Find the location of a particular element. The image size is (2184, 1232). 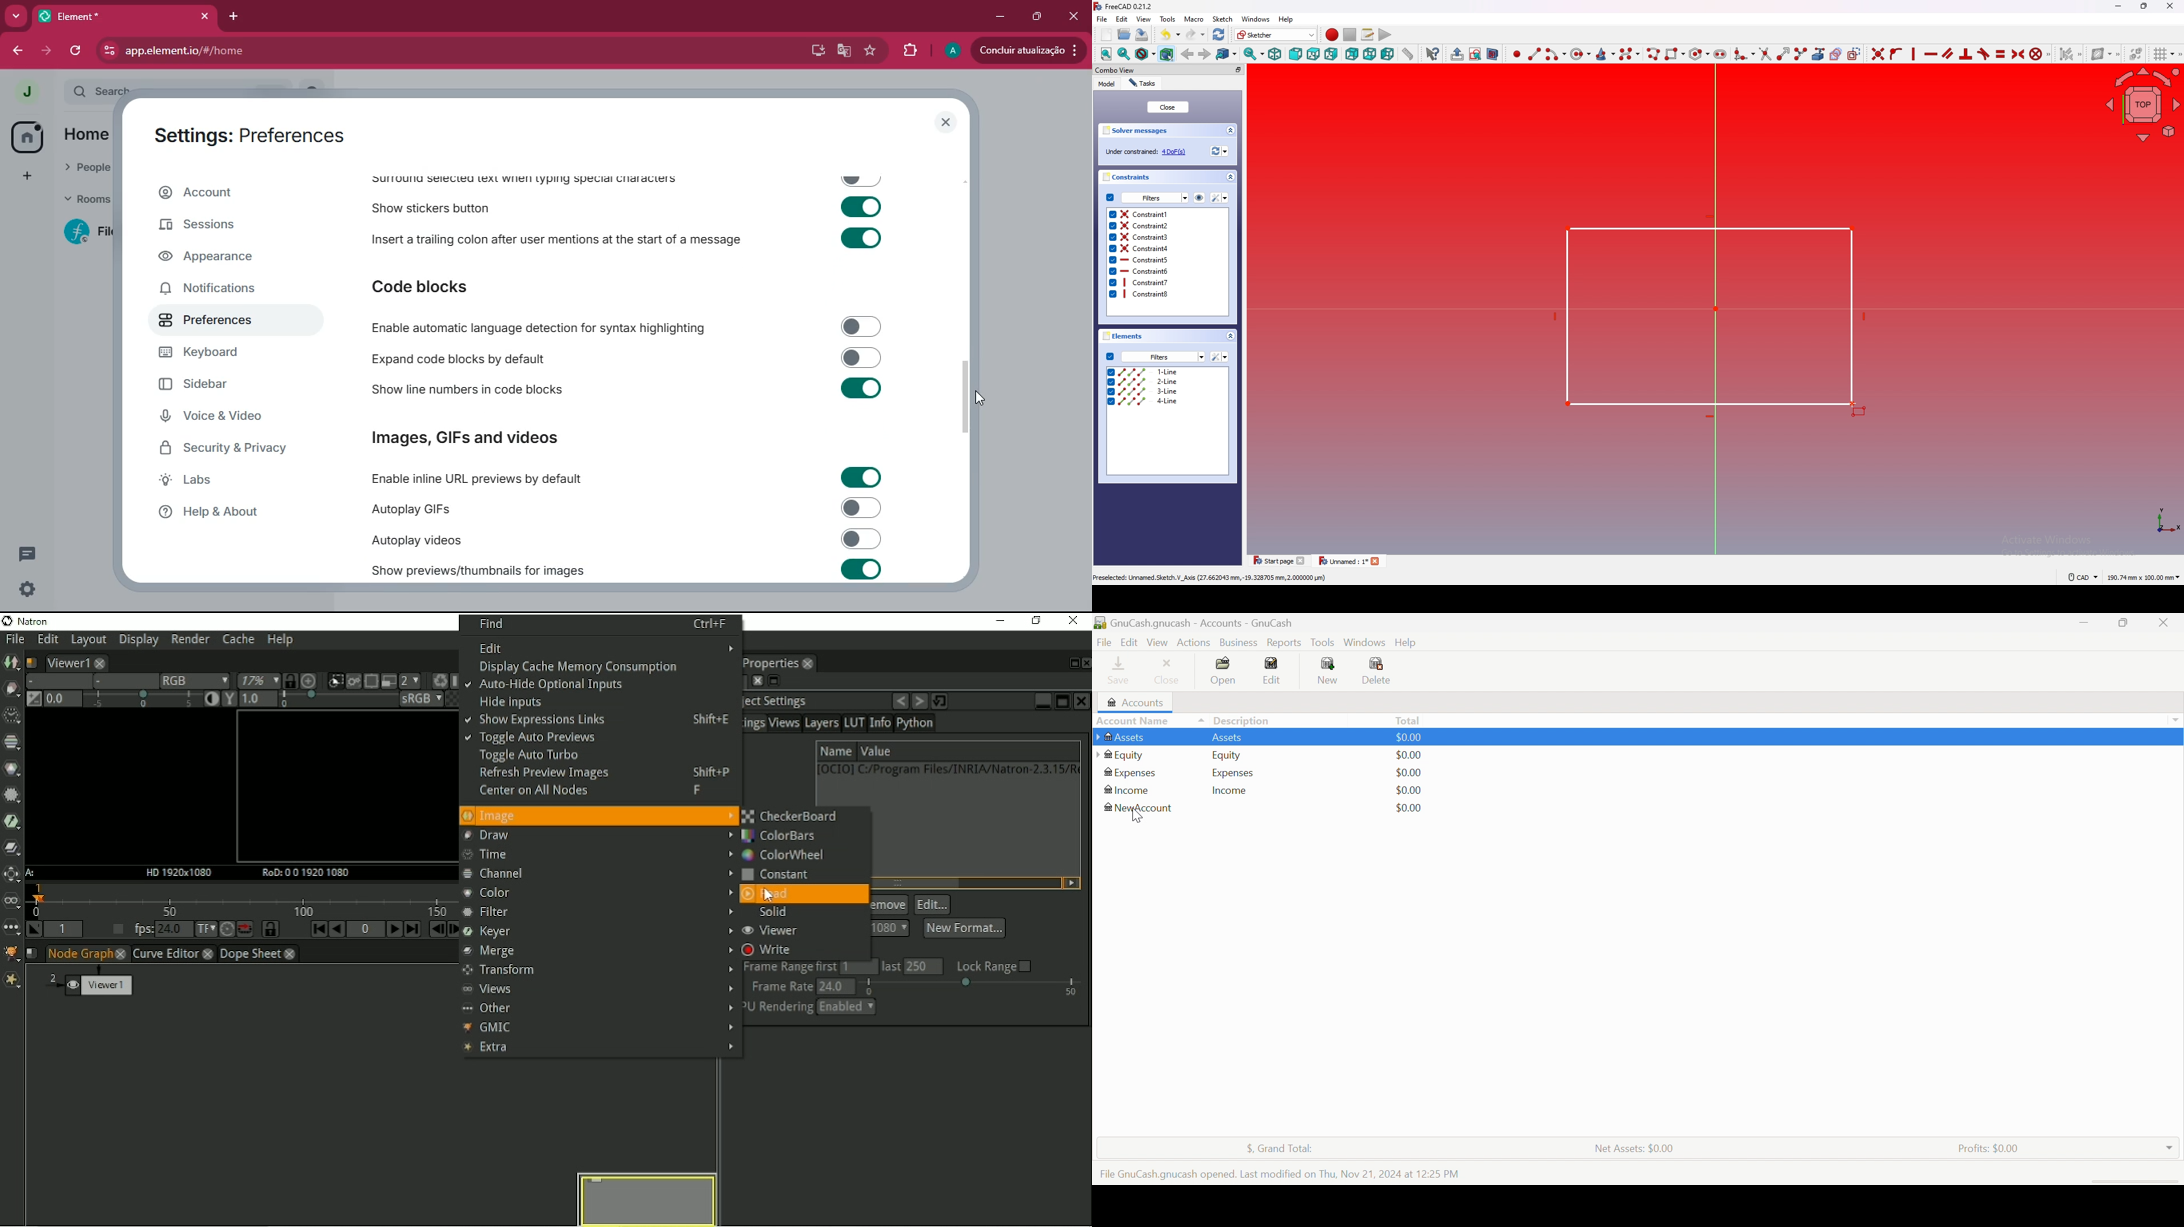

isometric is located at coordinates (1275, 54).